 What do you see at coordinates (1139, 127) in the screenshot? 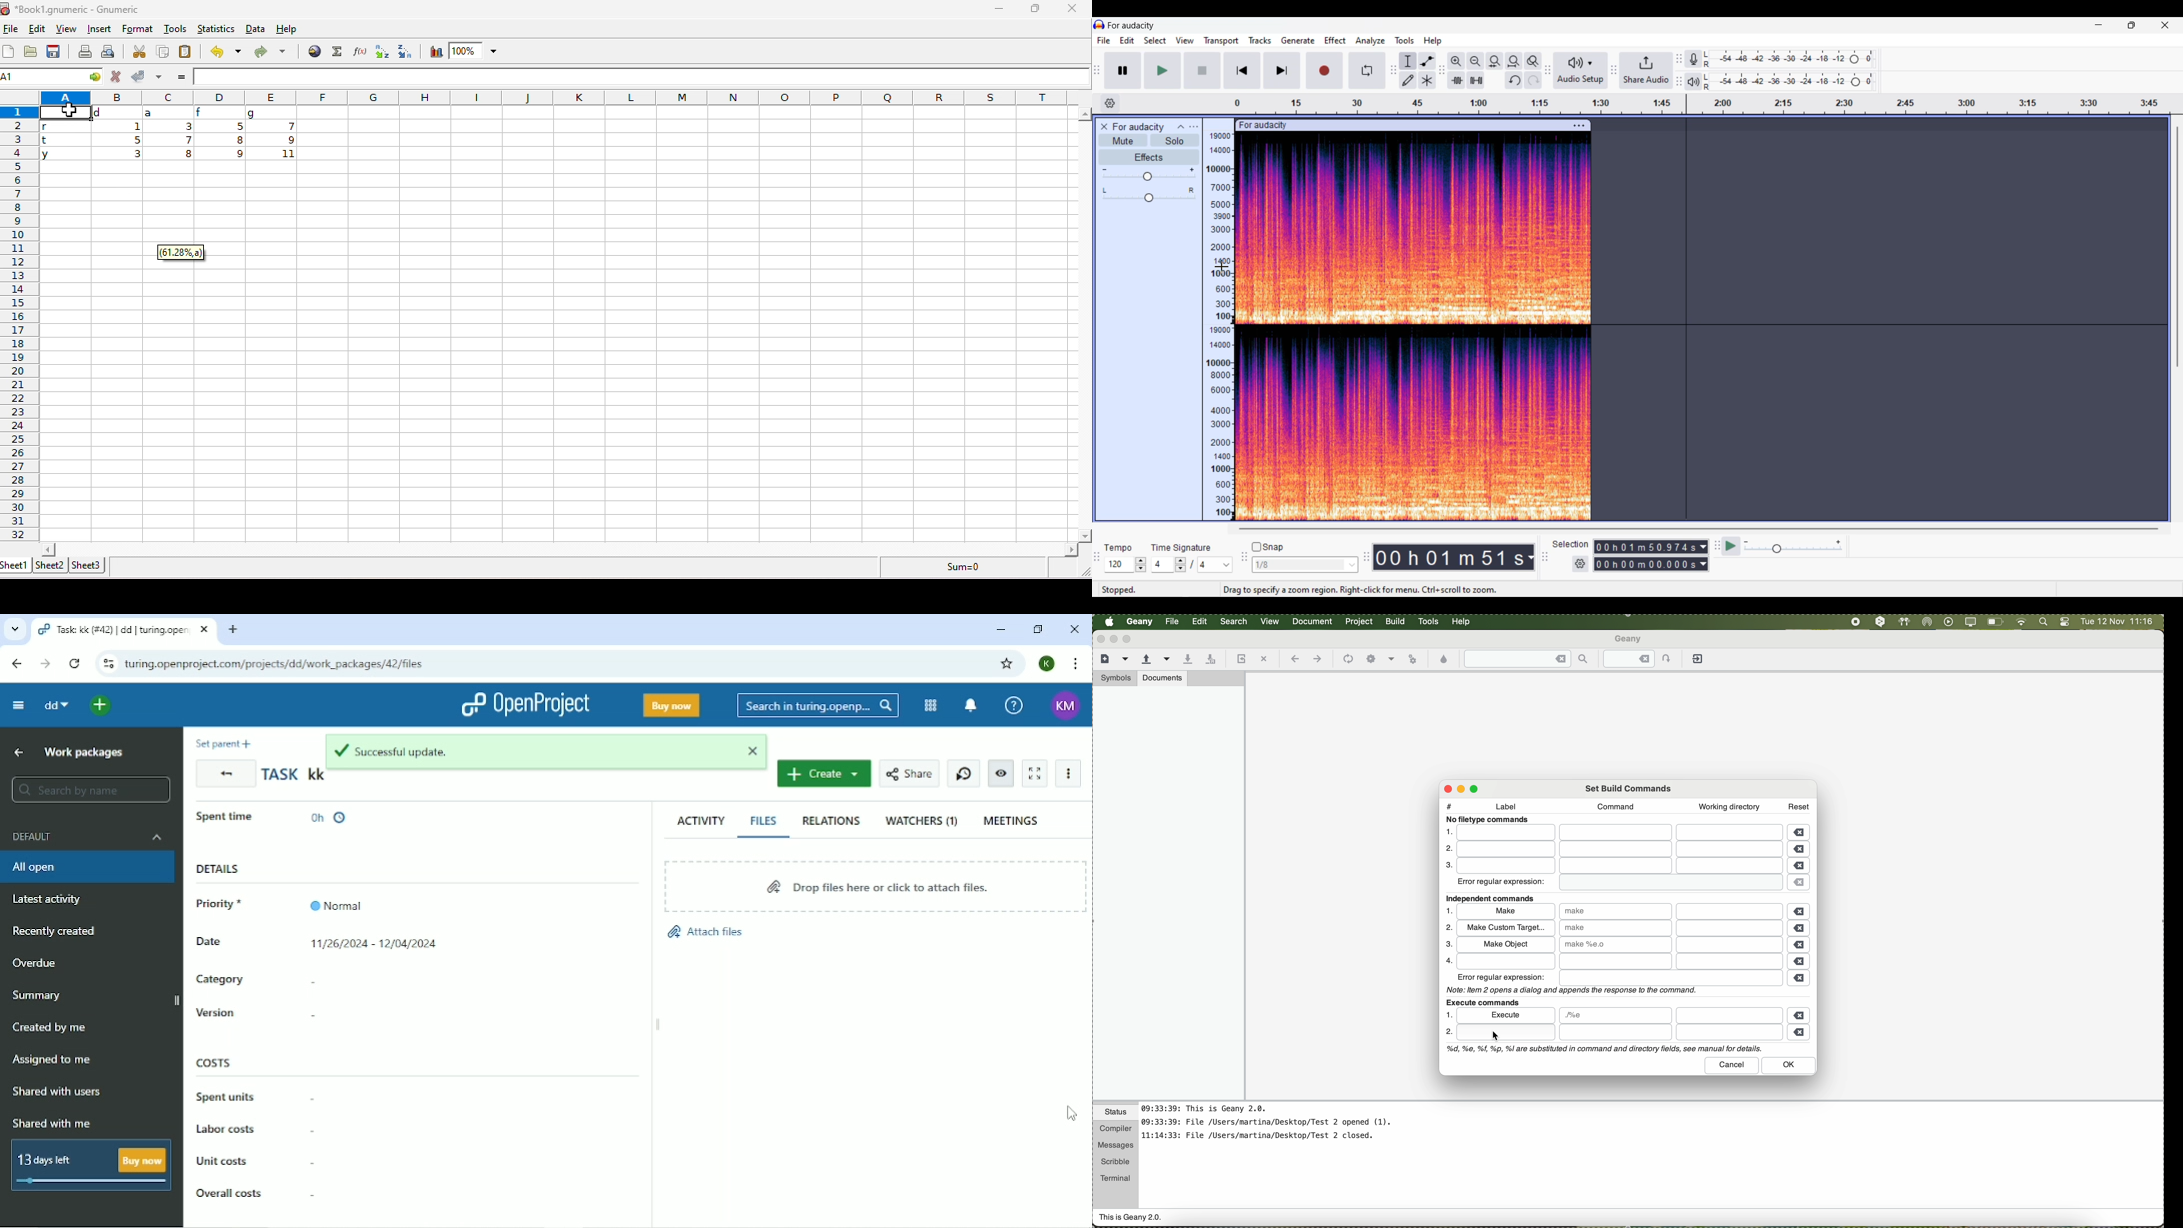
I see `for audacity` at bounding box center [1139, 127].